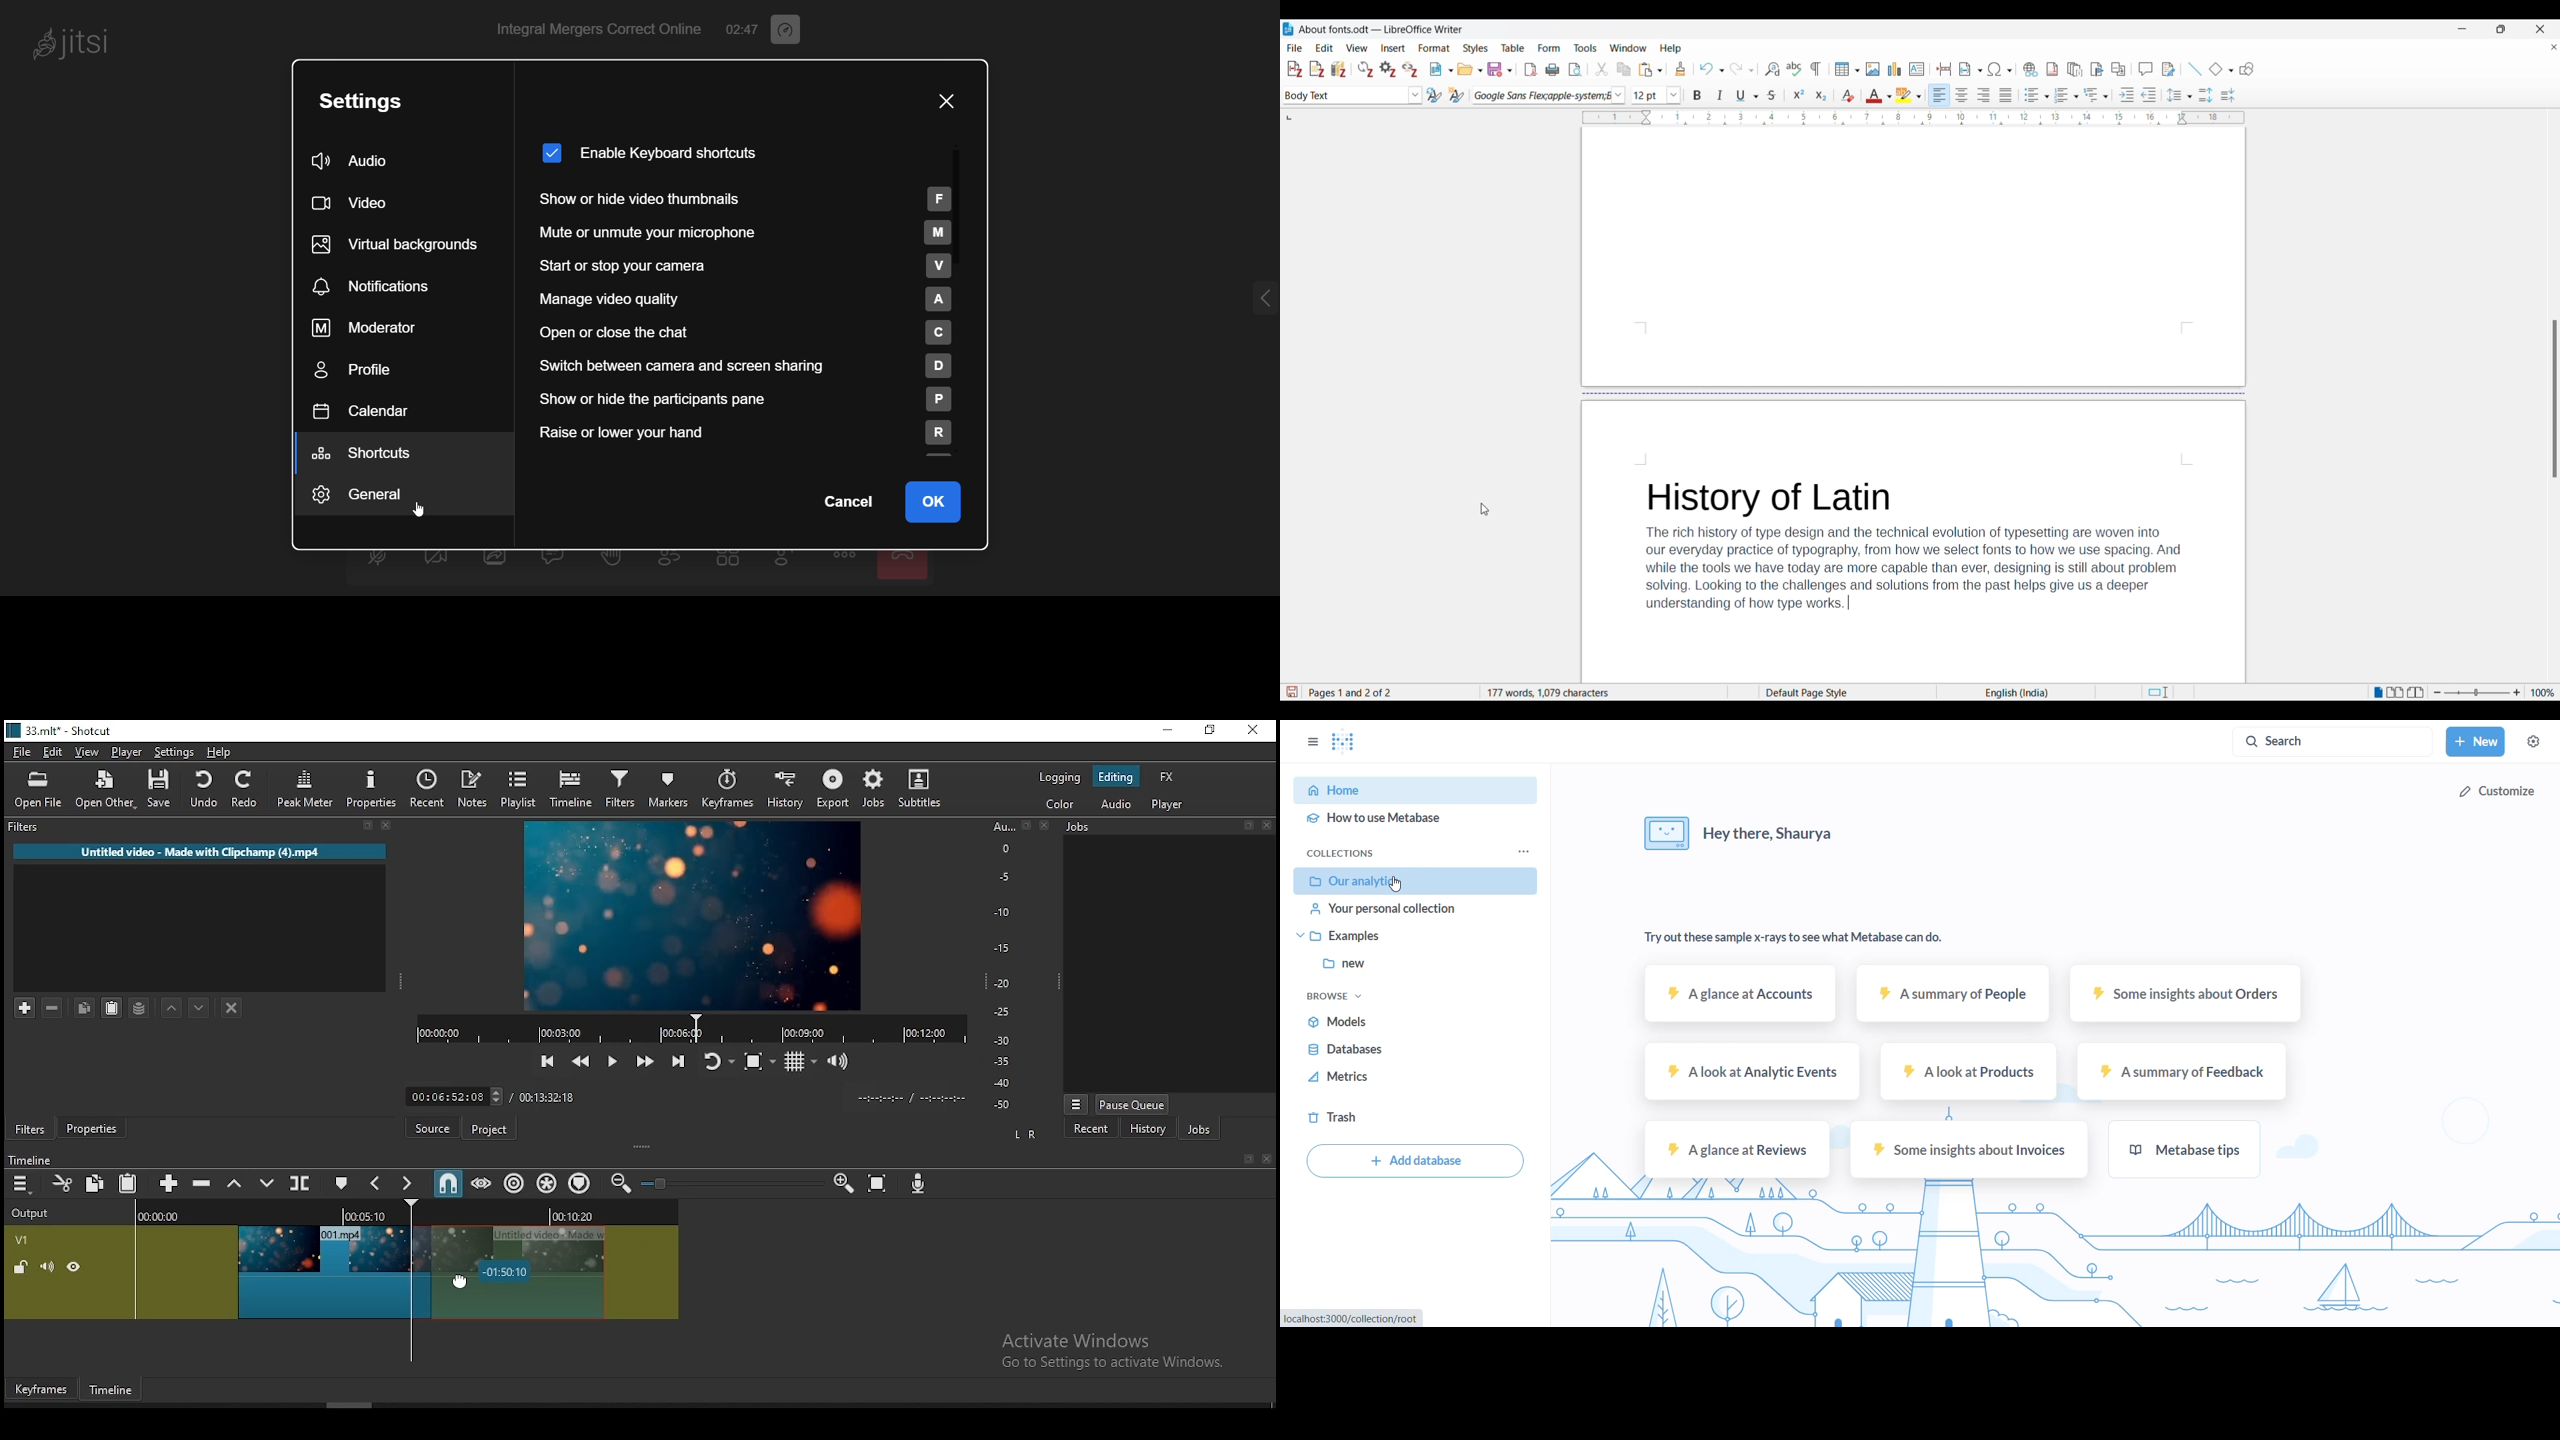 This screenshot has width=2576, height=1456. What do you see at coordinates (759, 199) in the screenshot?
I see `Show or hide video thumbnails` at bounding box center [759, 199].